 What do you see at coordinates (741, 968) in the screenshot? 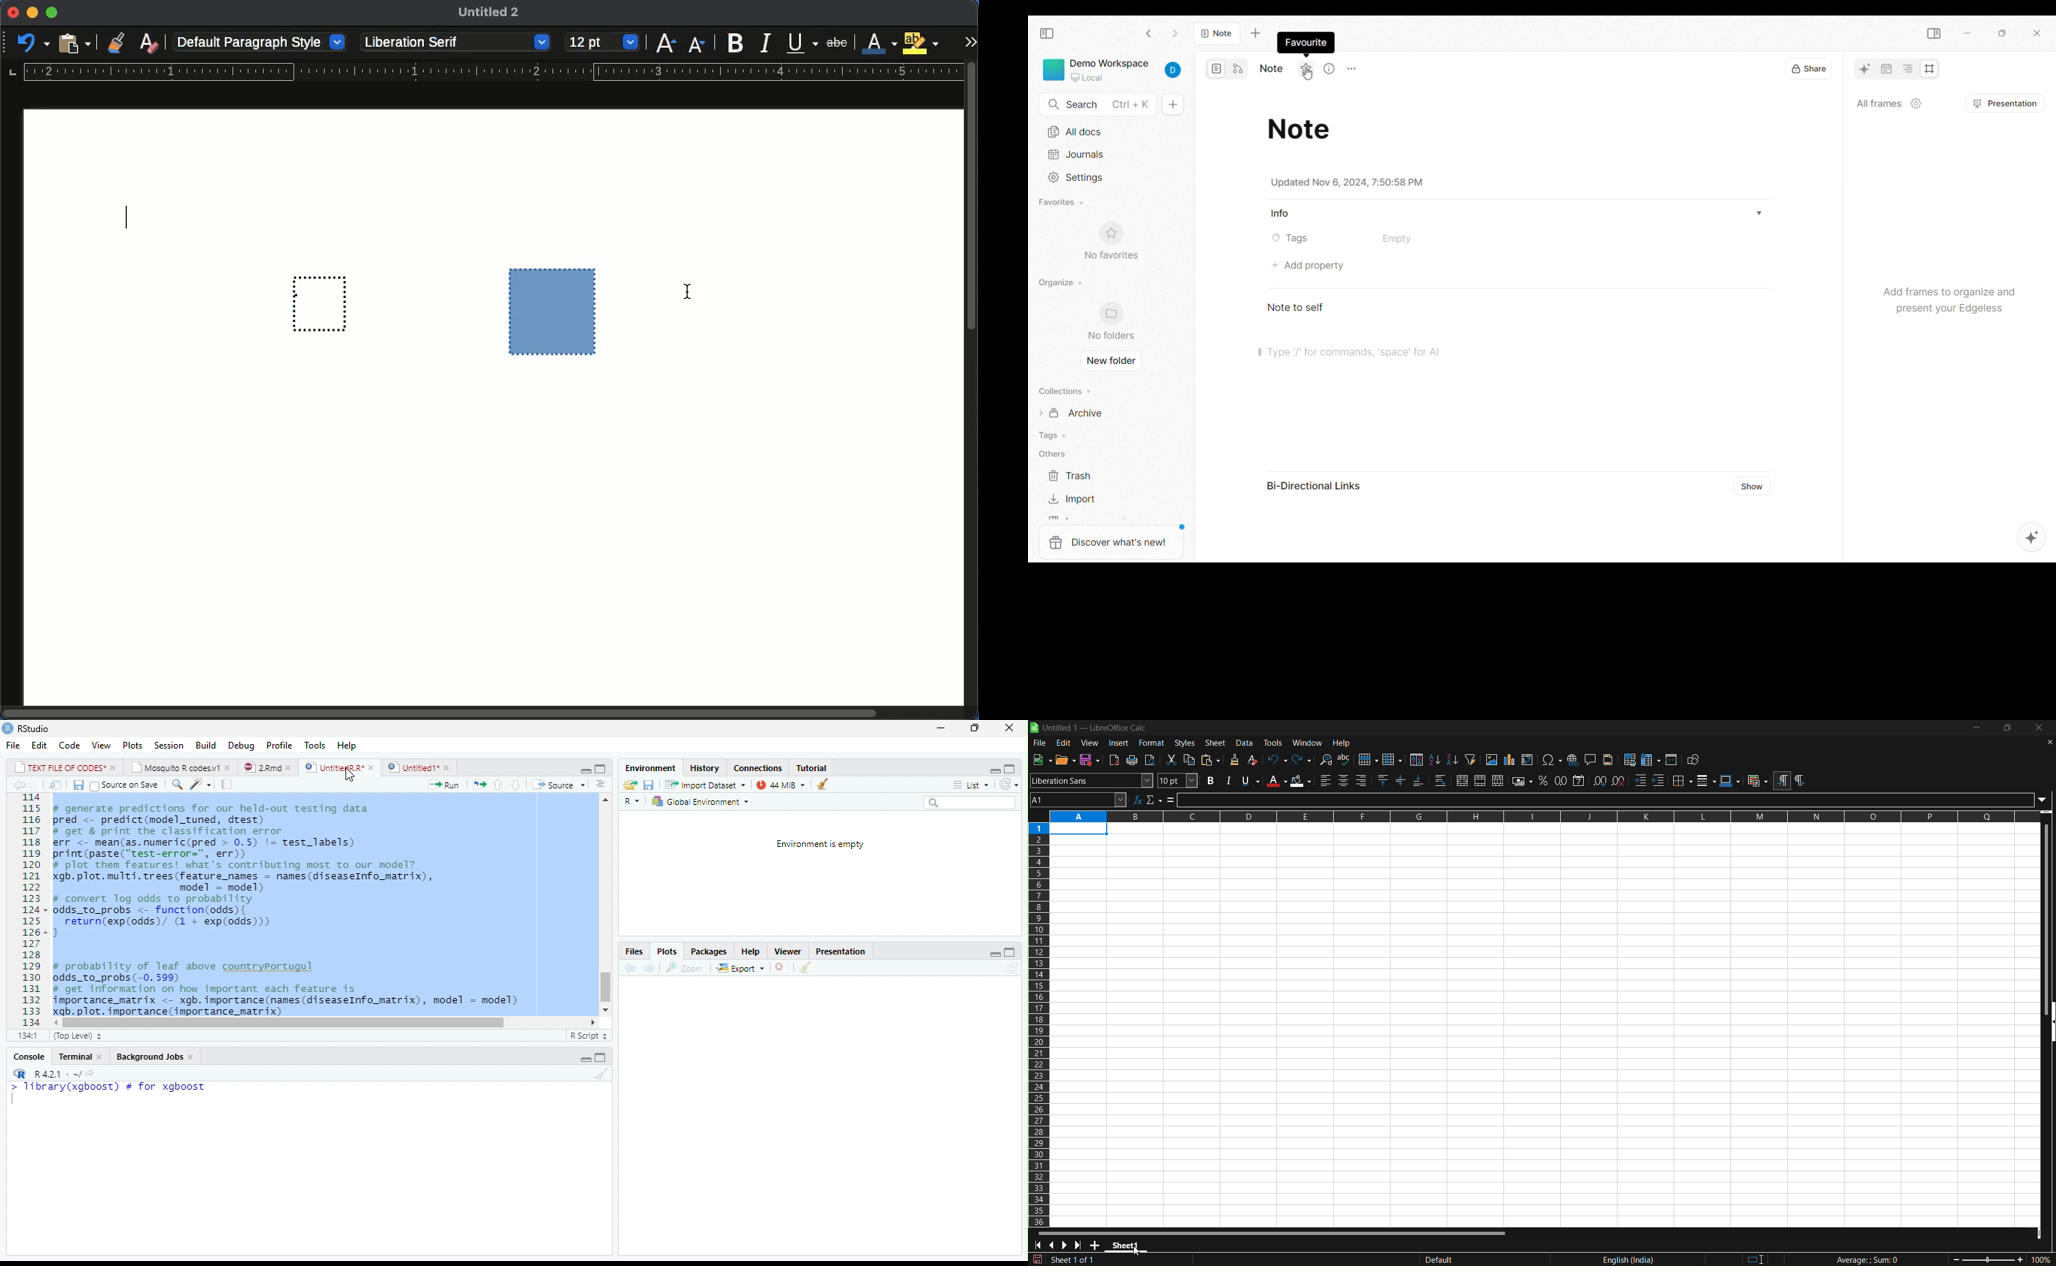
I see `Export` at bounding box center [741, 968].